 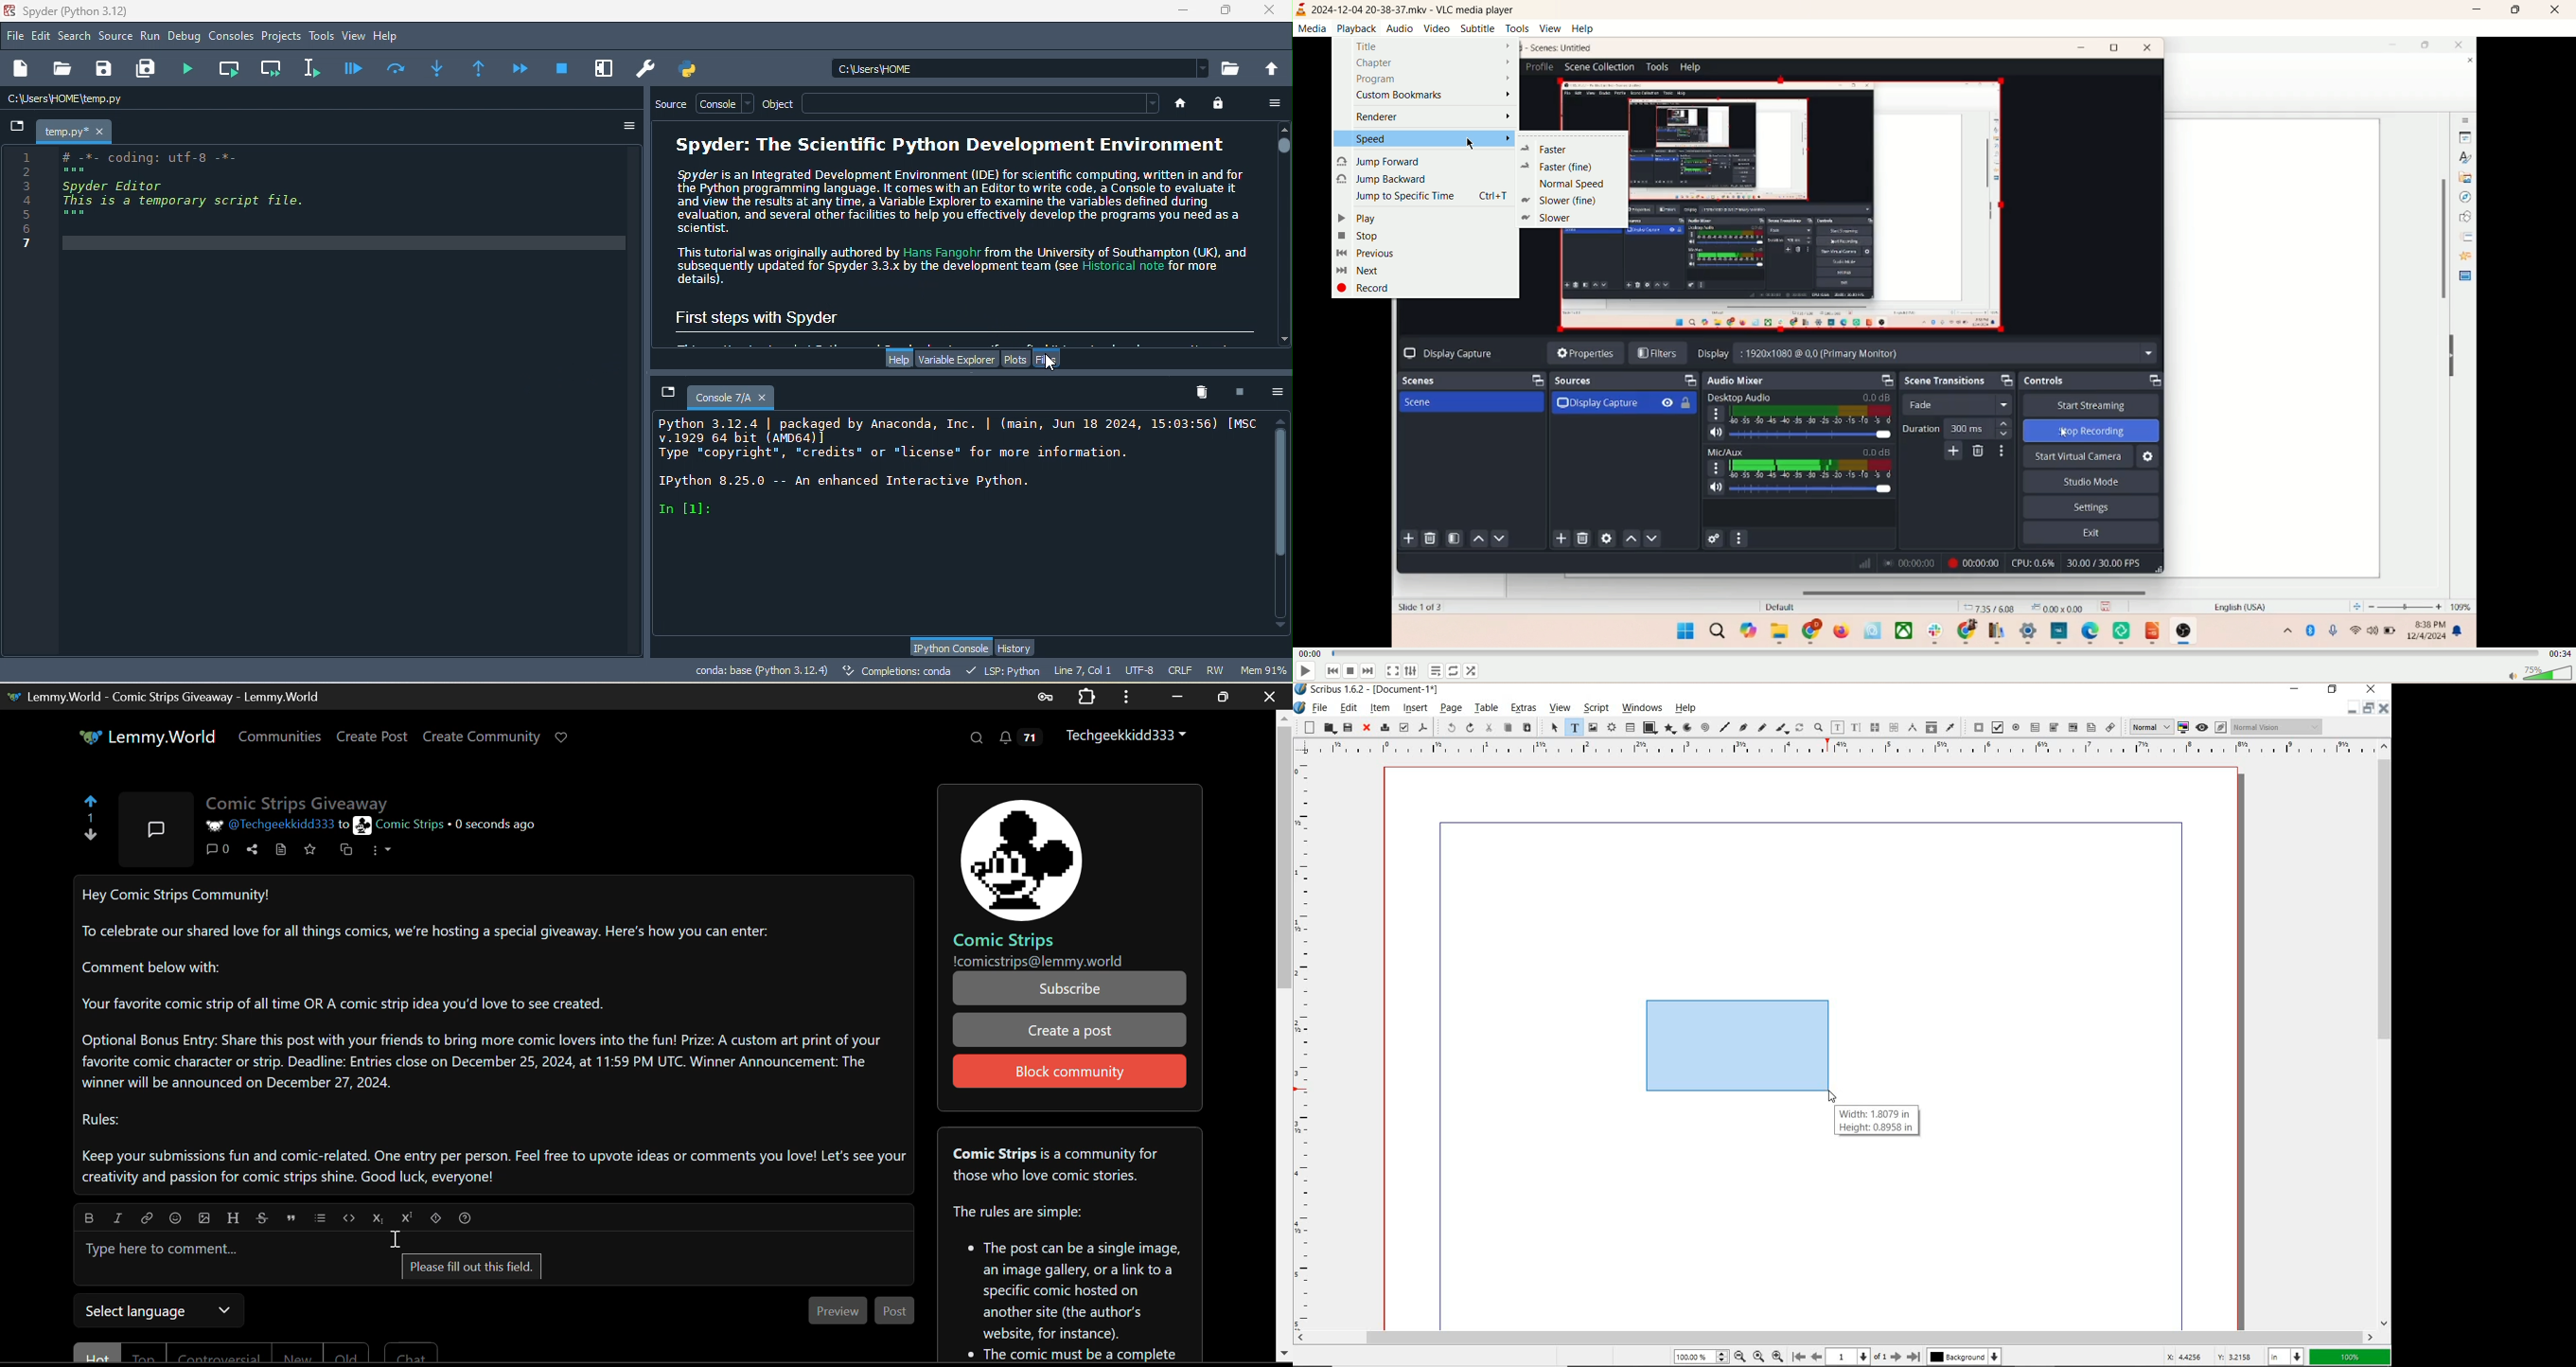 I want to click on slower (fine), so click(x=1564, y=199).